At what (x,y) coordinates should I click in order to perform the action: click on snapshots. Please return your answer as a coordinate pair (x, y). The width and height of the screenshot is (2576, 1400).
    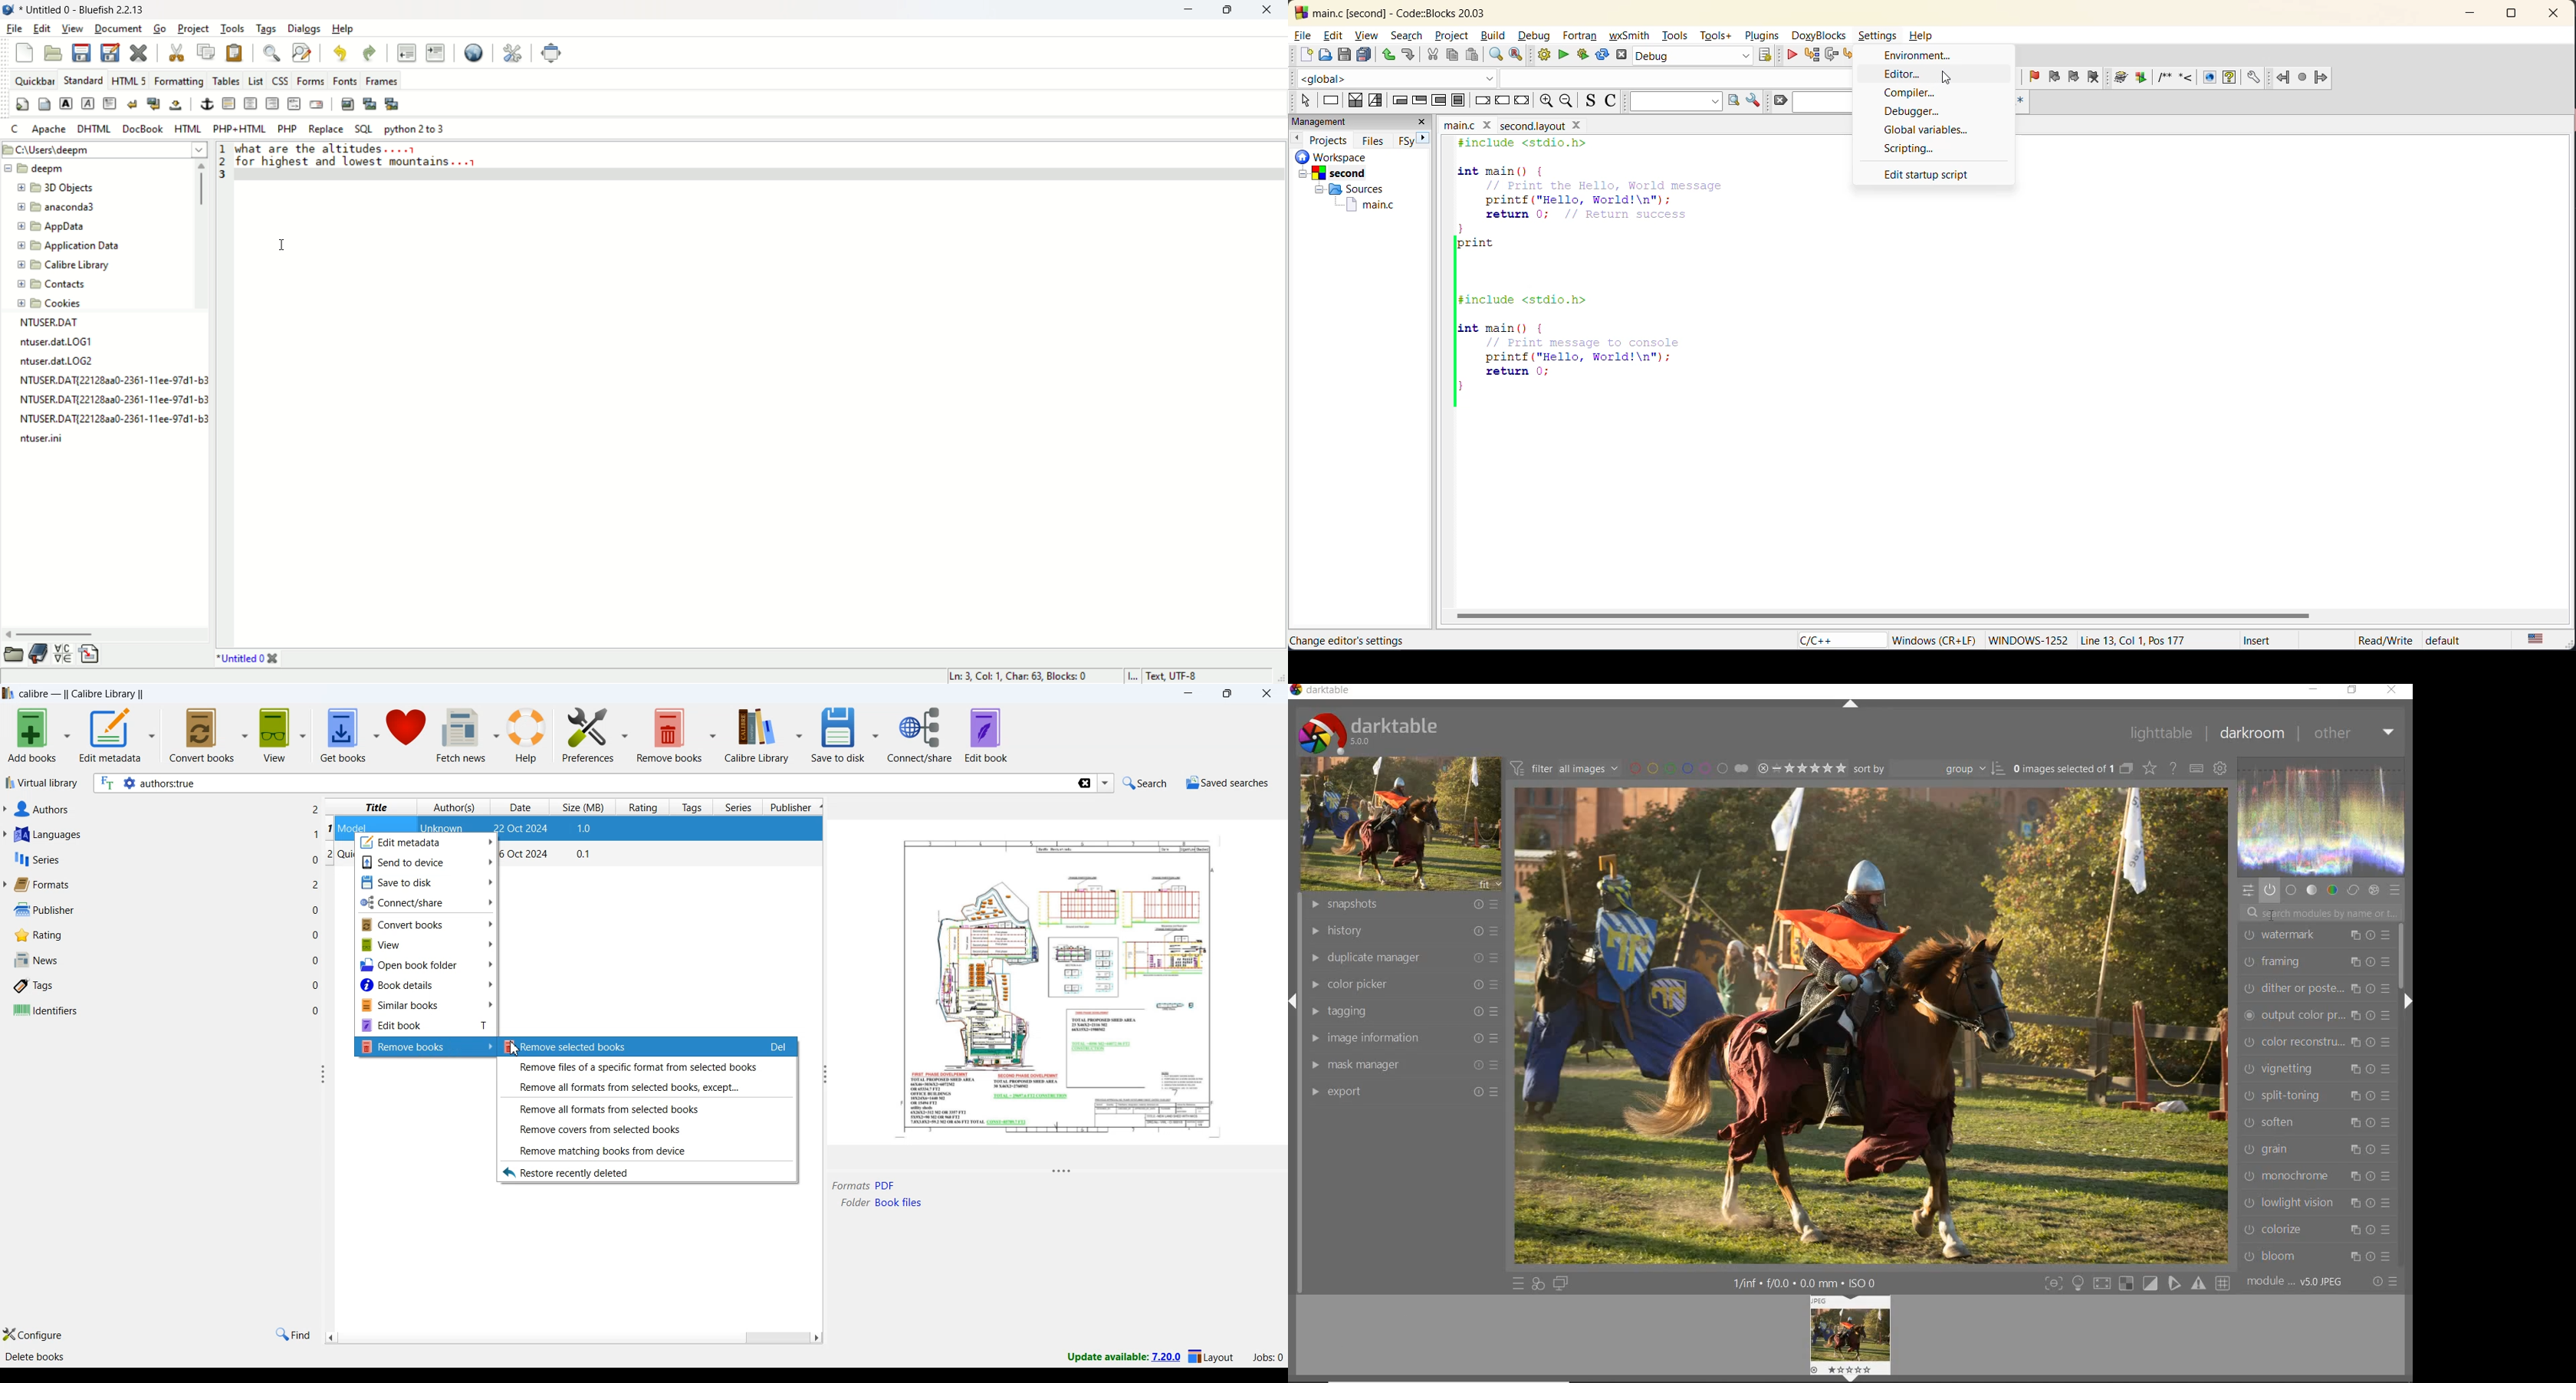
    Looking at the image, I should click on (1406, 905).